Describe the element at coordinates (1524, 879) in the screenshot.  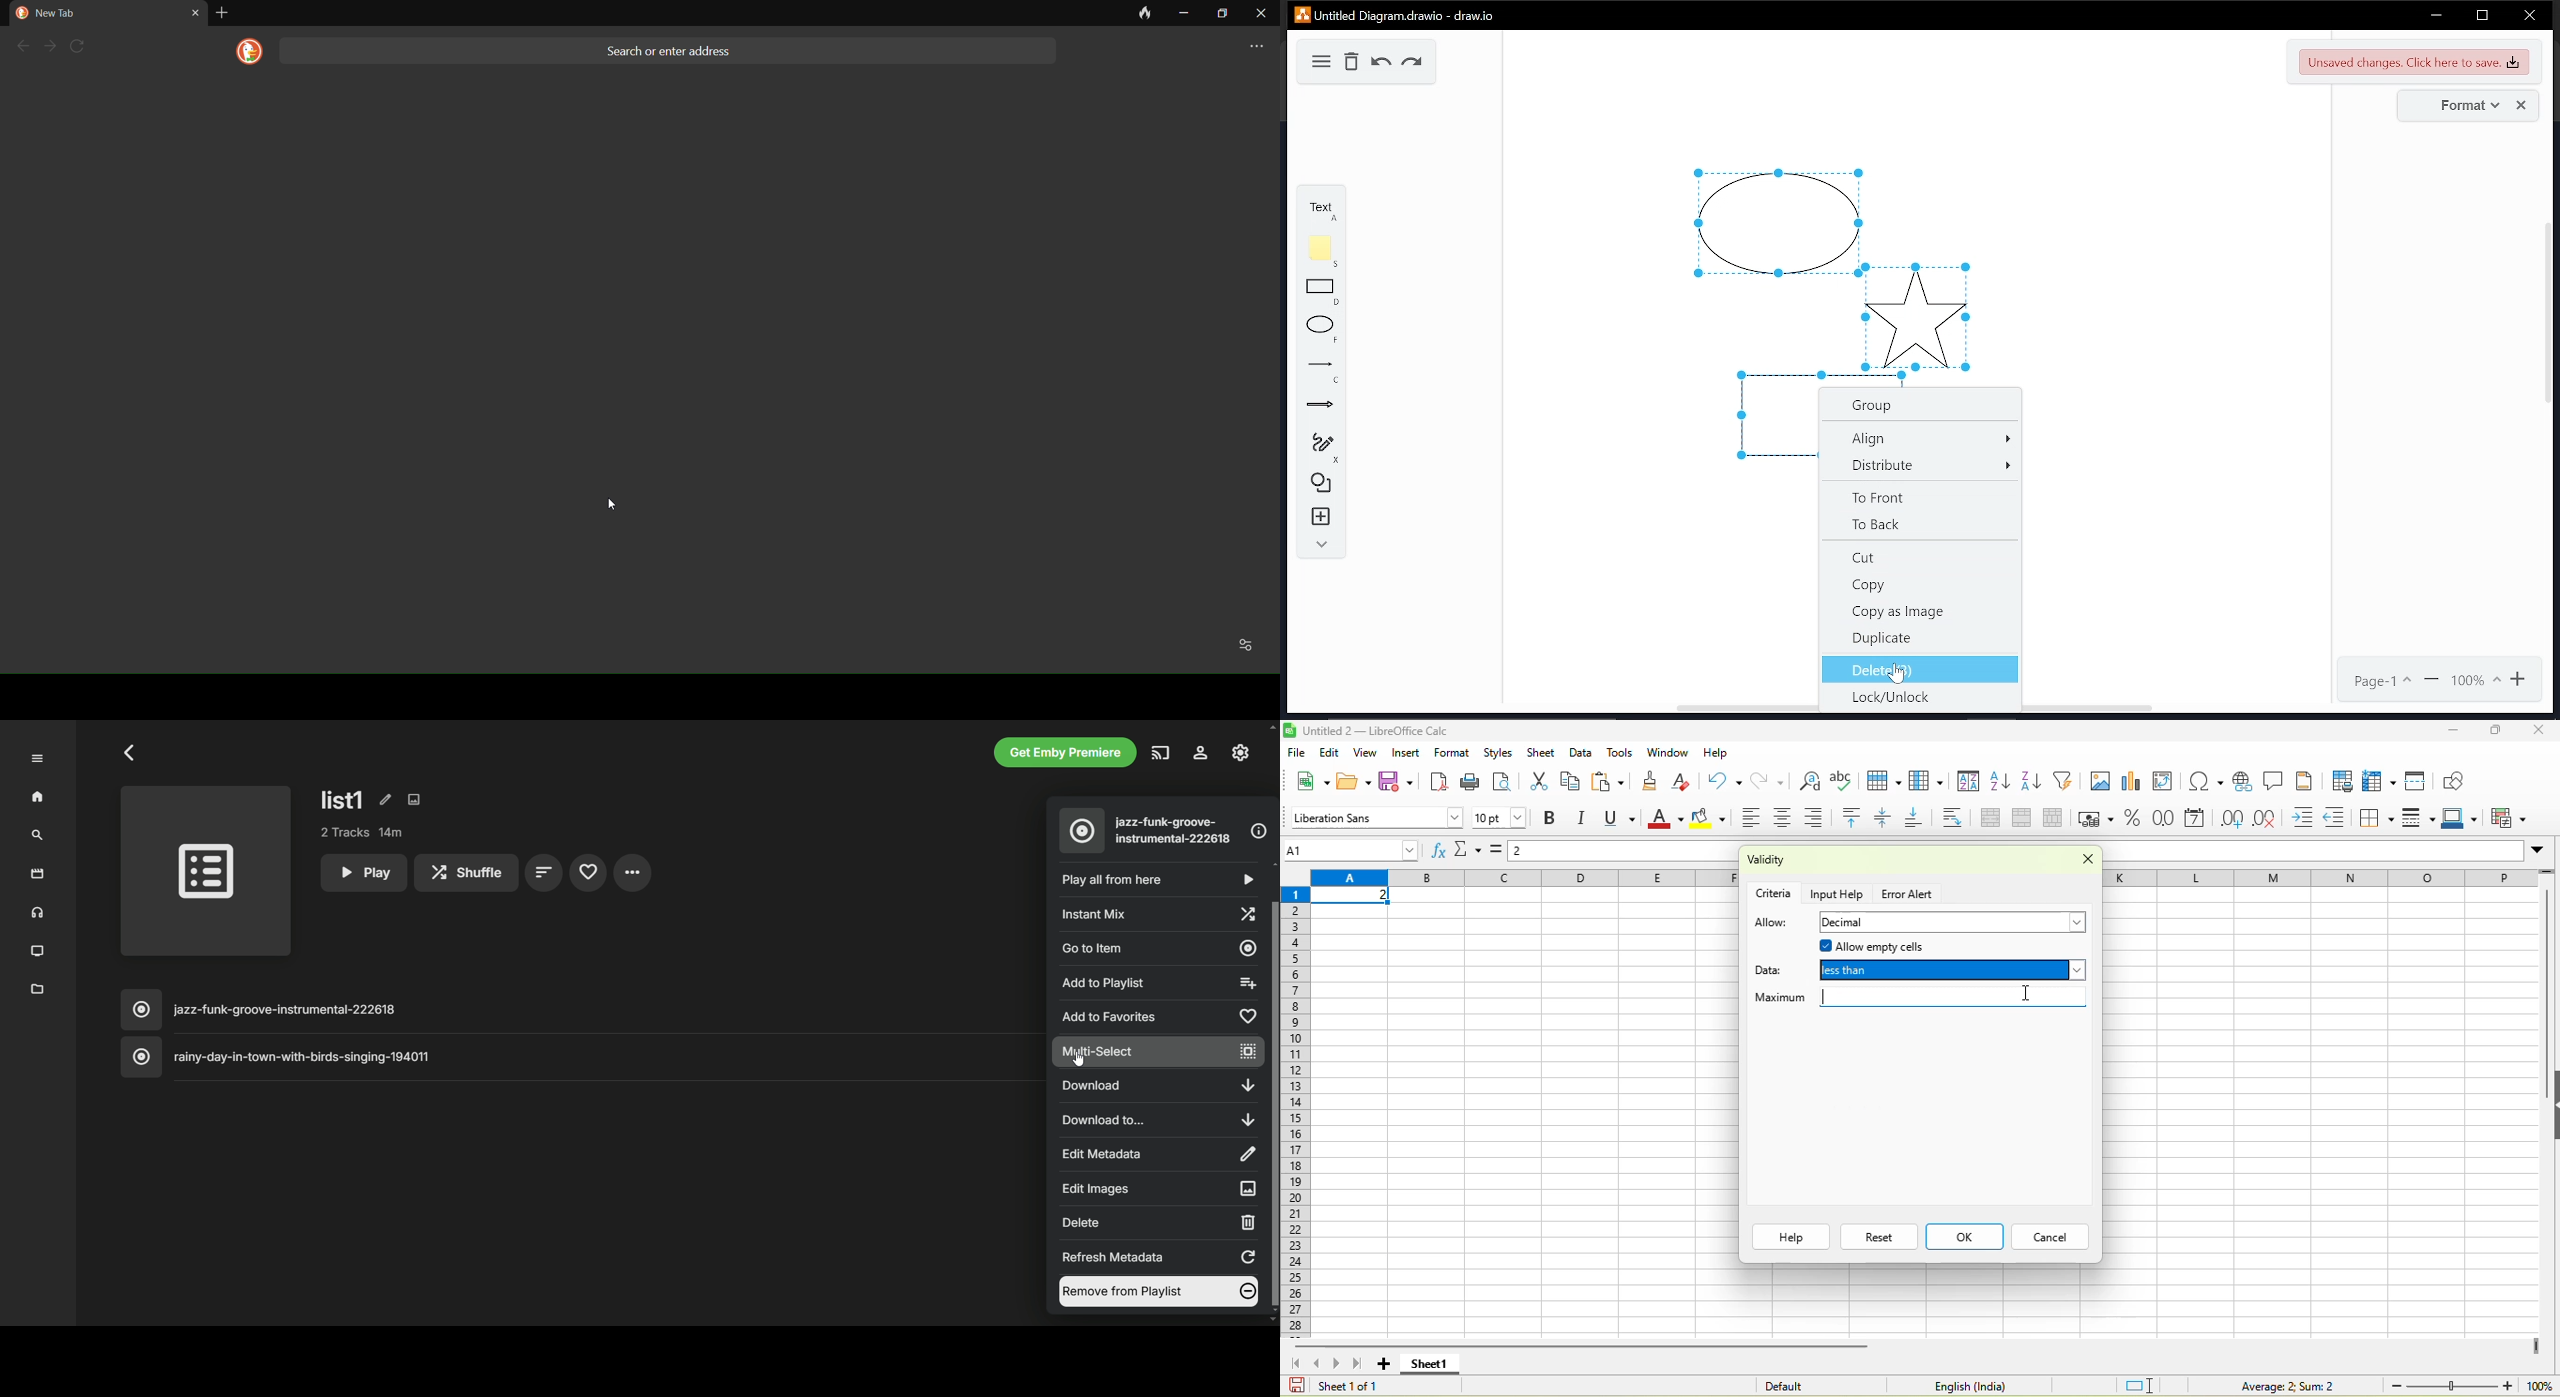
I see `column headings` at that location.